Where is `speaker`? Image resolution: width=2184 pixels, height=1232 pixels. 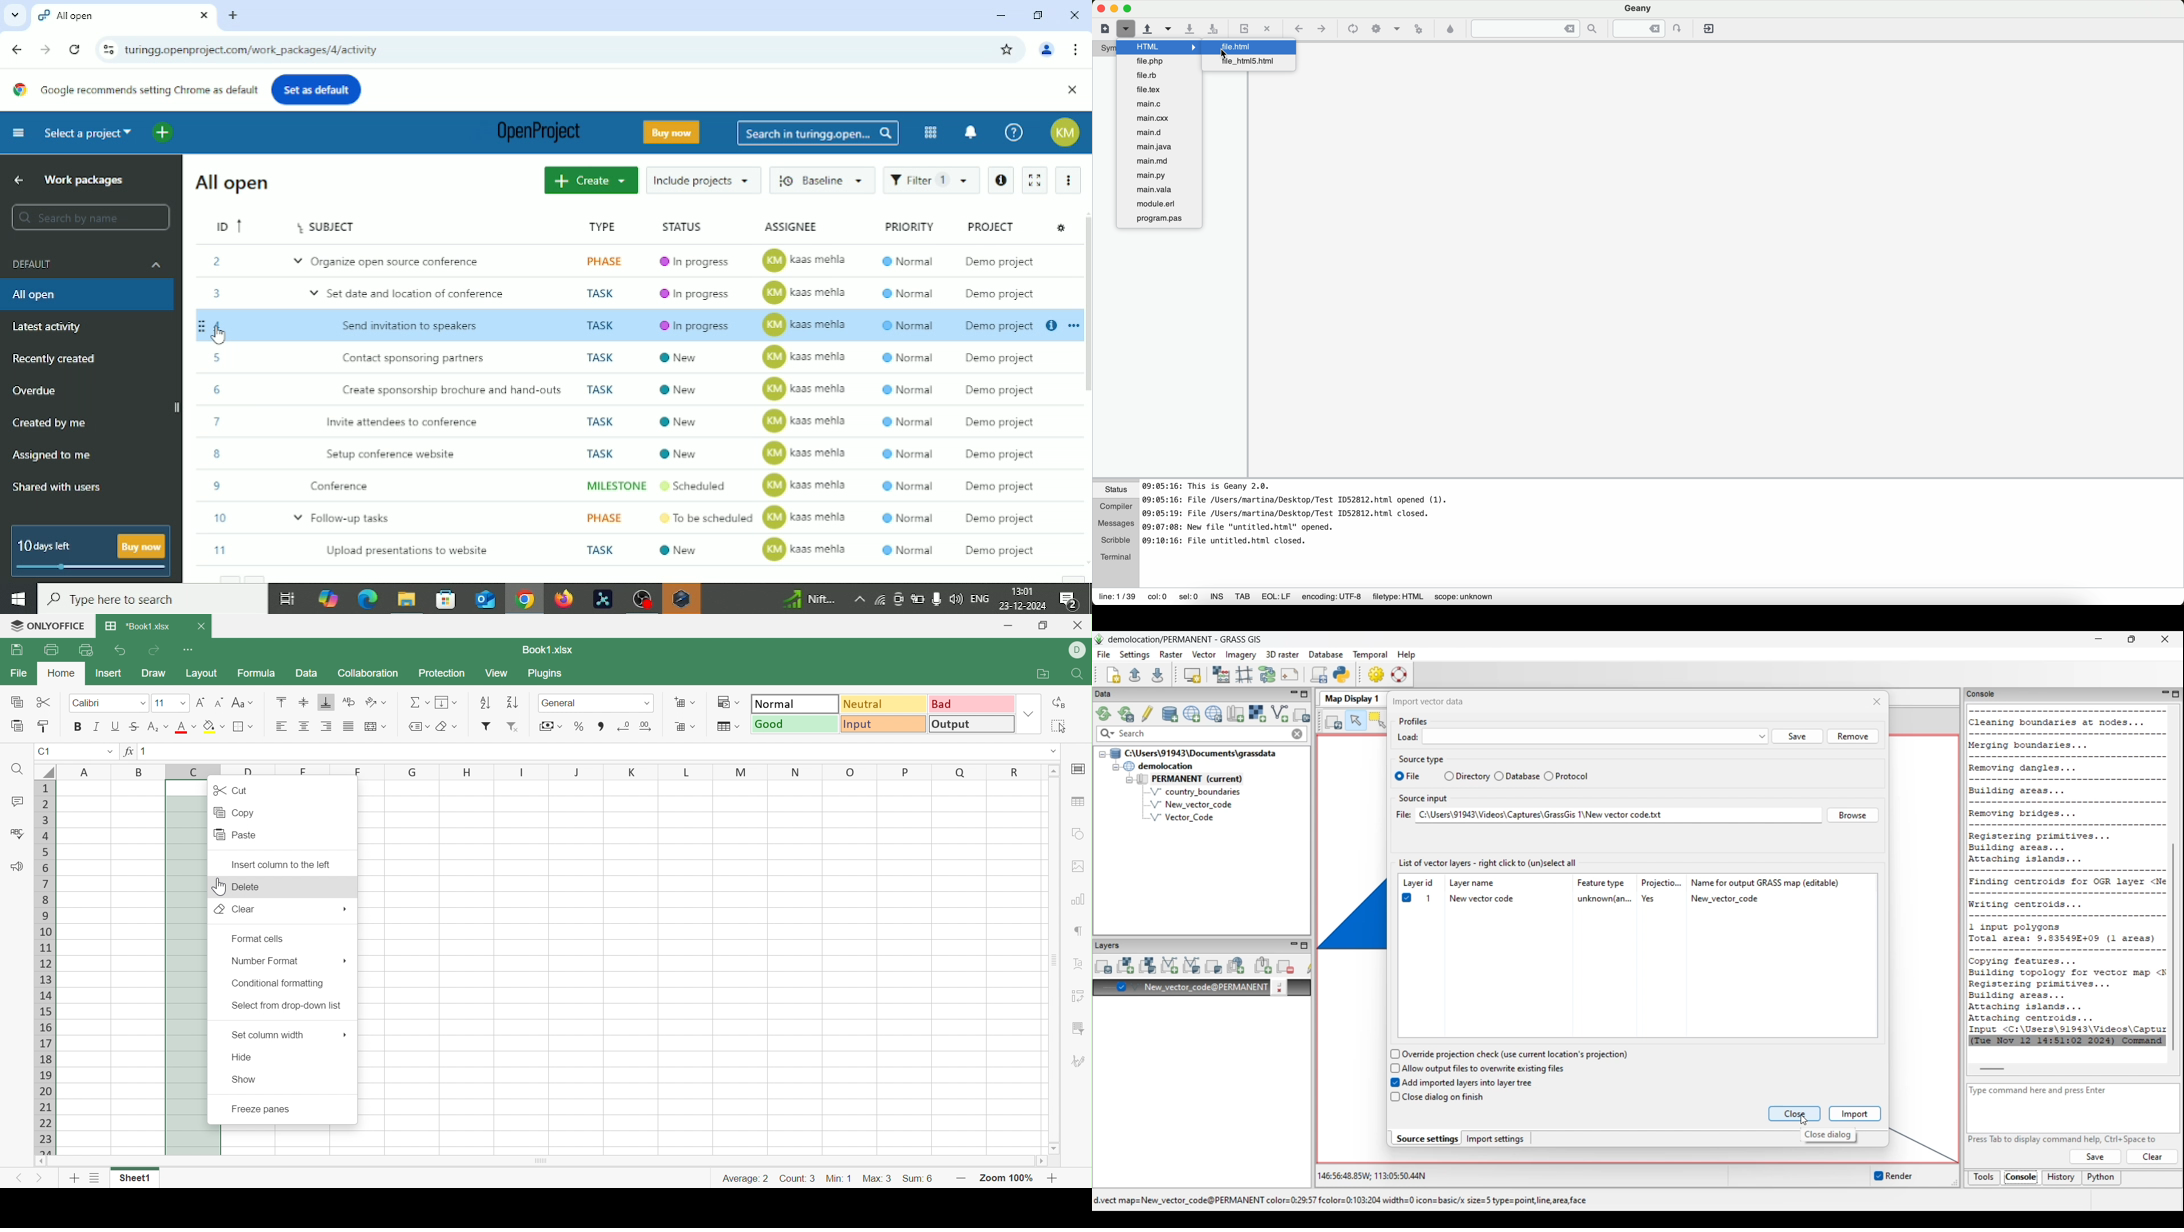
speaker is located at coordinates (956, 598).